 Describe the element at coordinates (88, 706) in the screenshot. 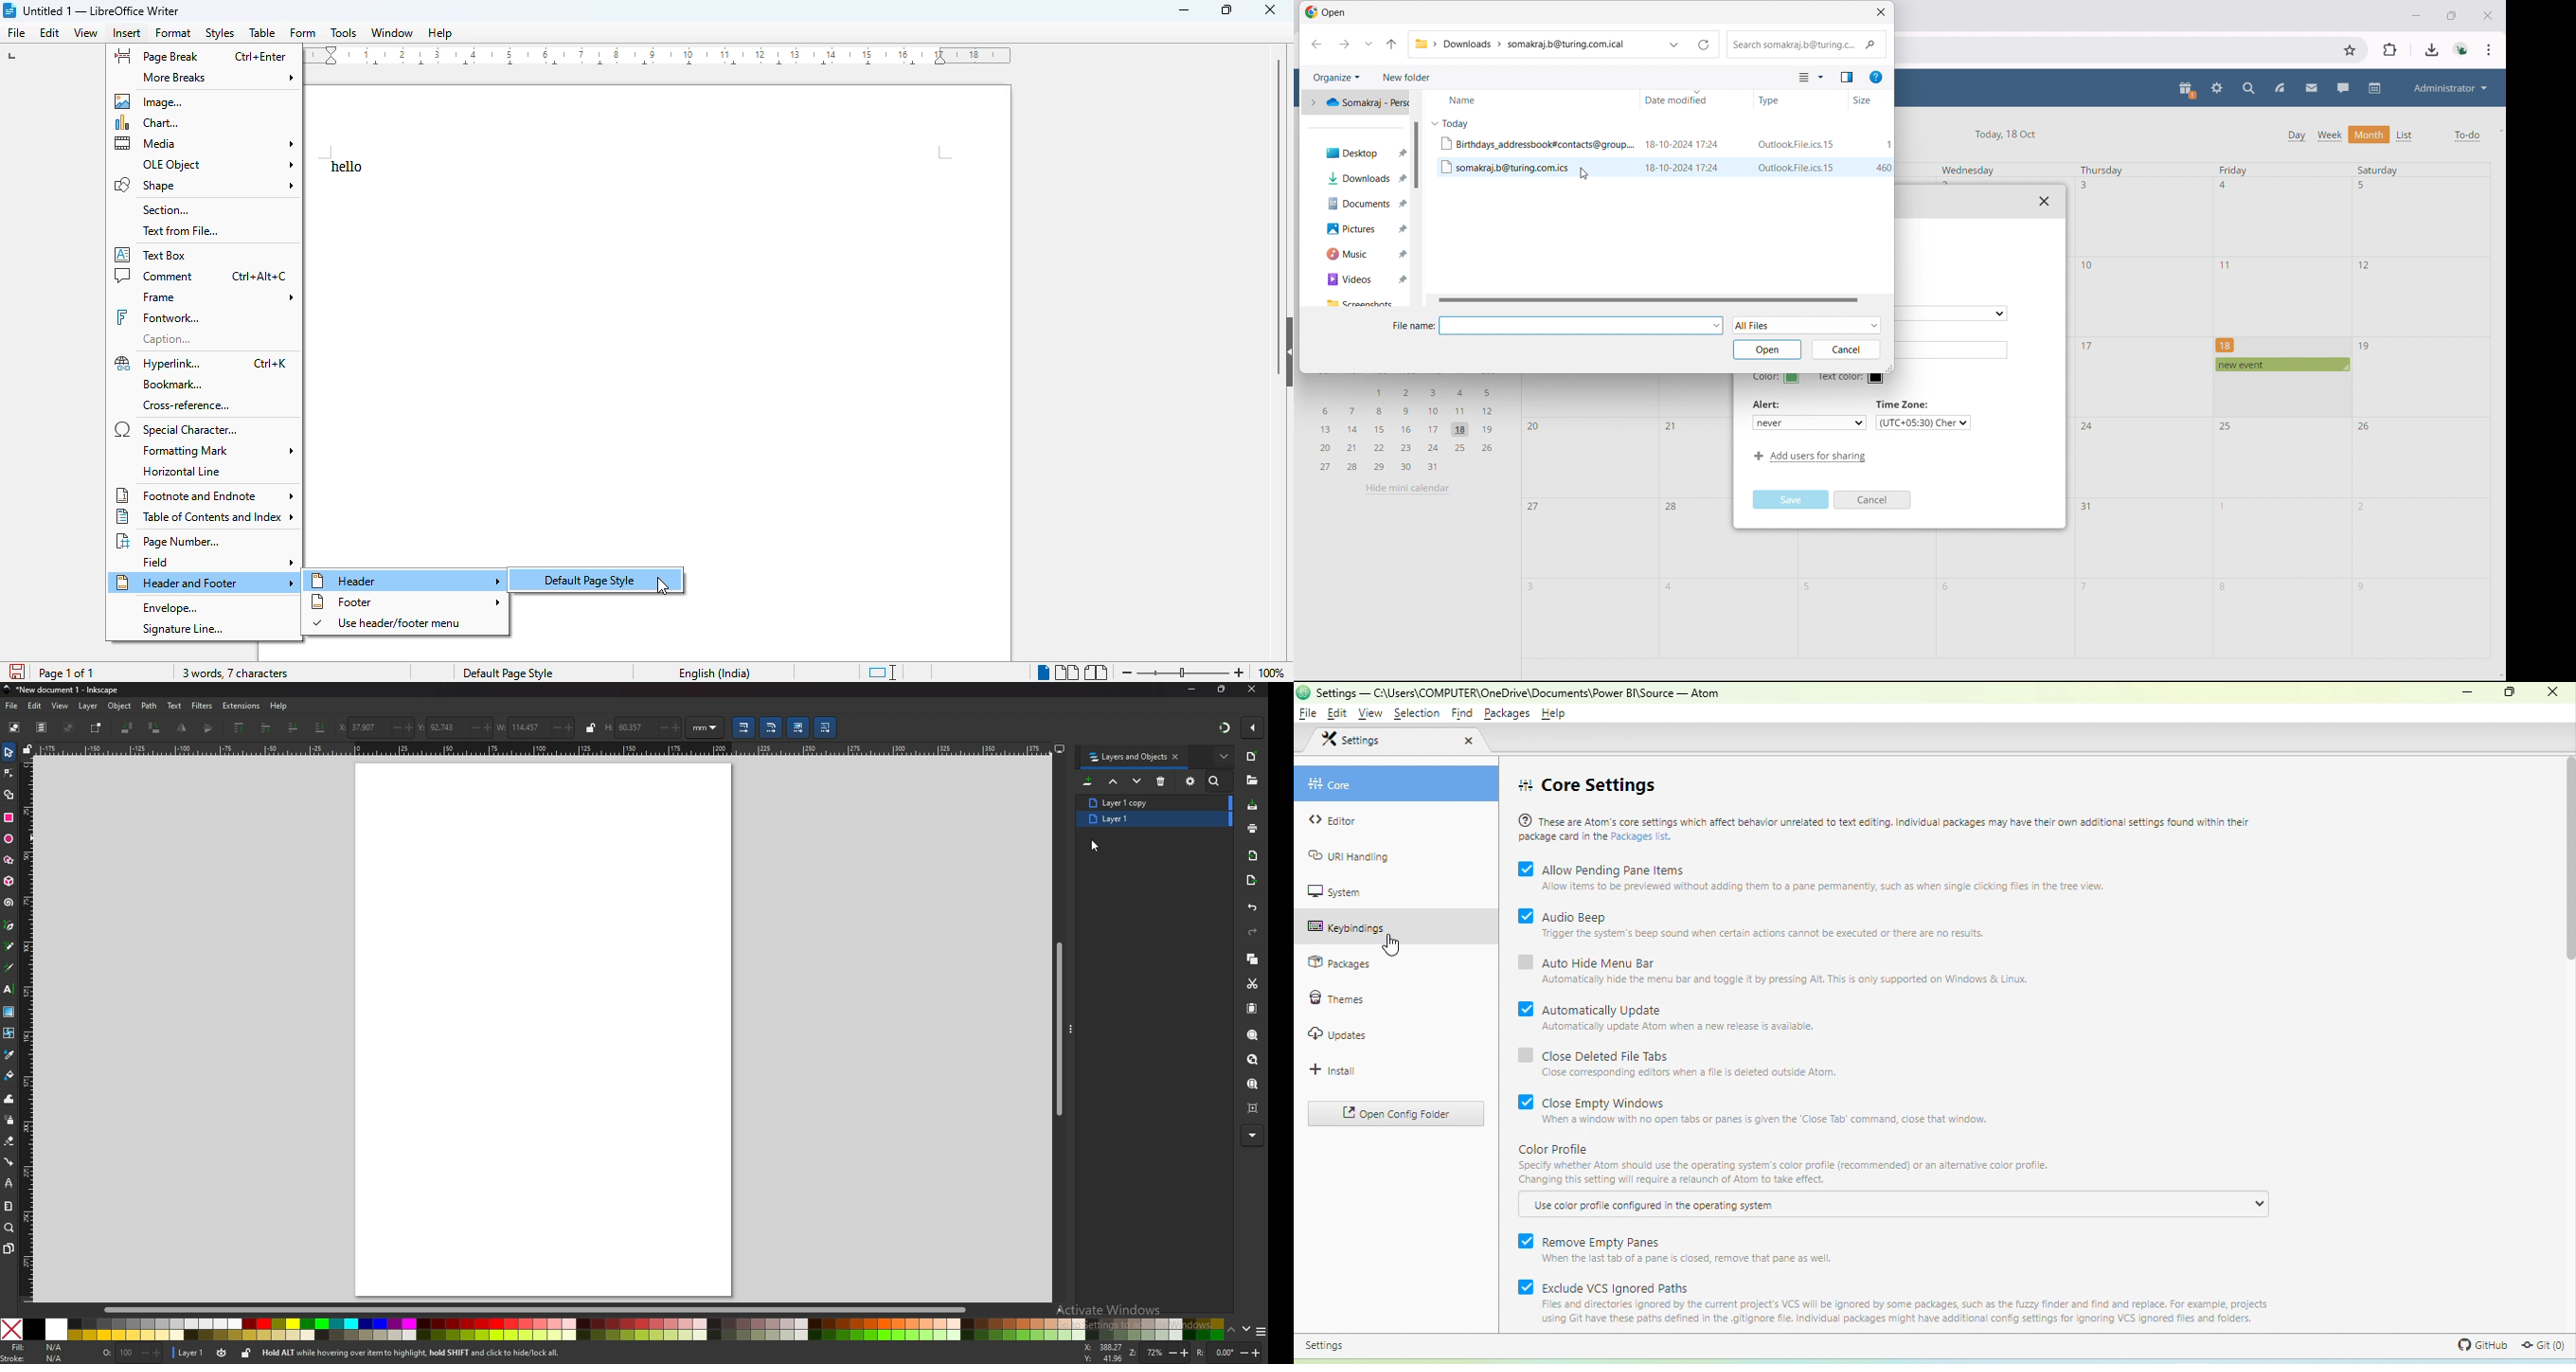

I see `layer` at that location.